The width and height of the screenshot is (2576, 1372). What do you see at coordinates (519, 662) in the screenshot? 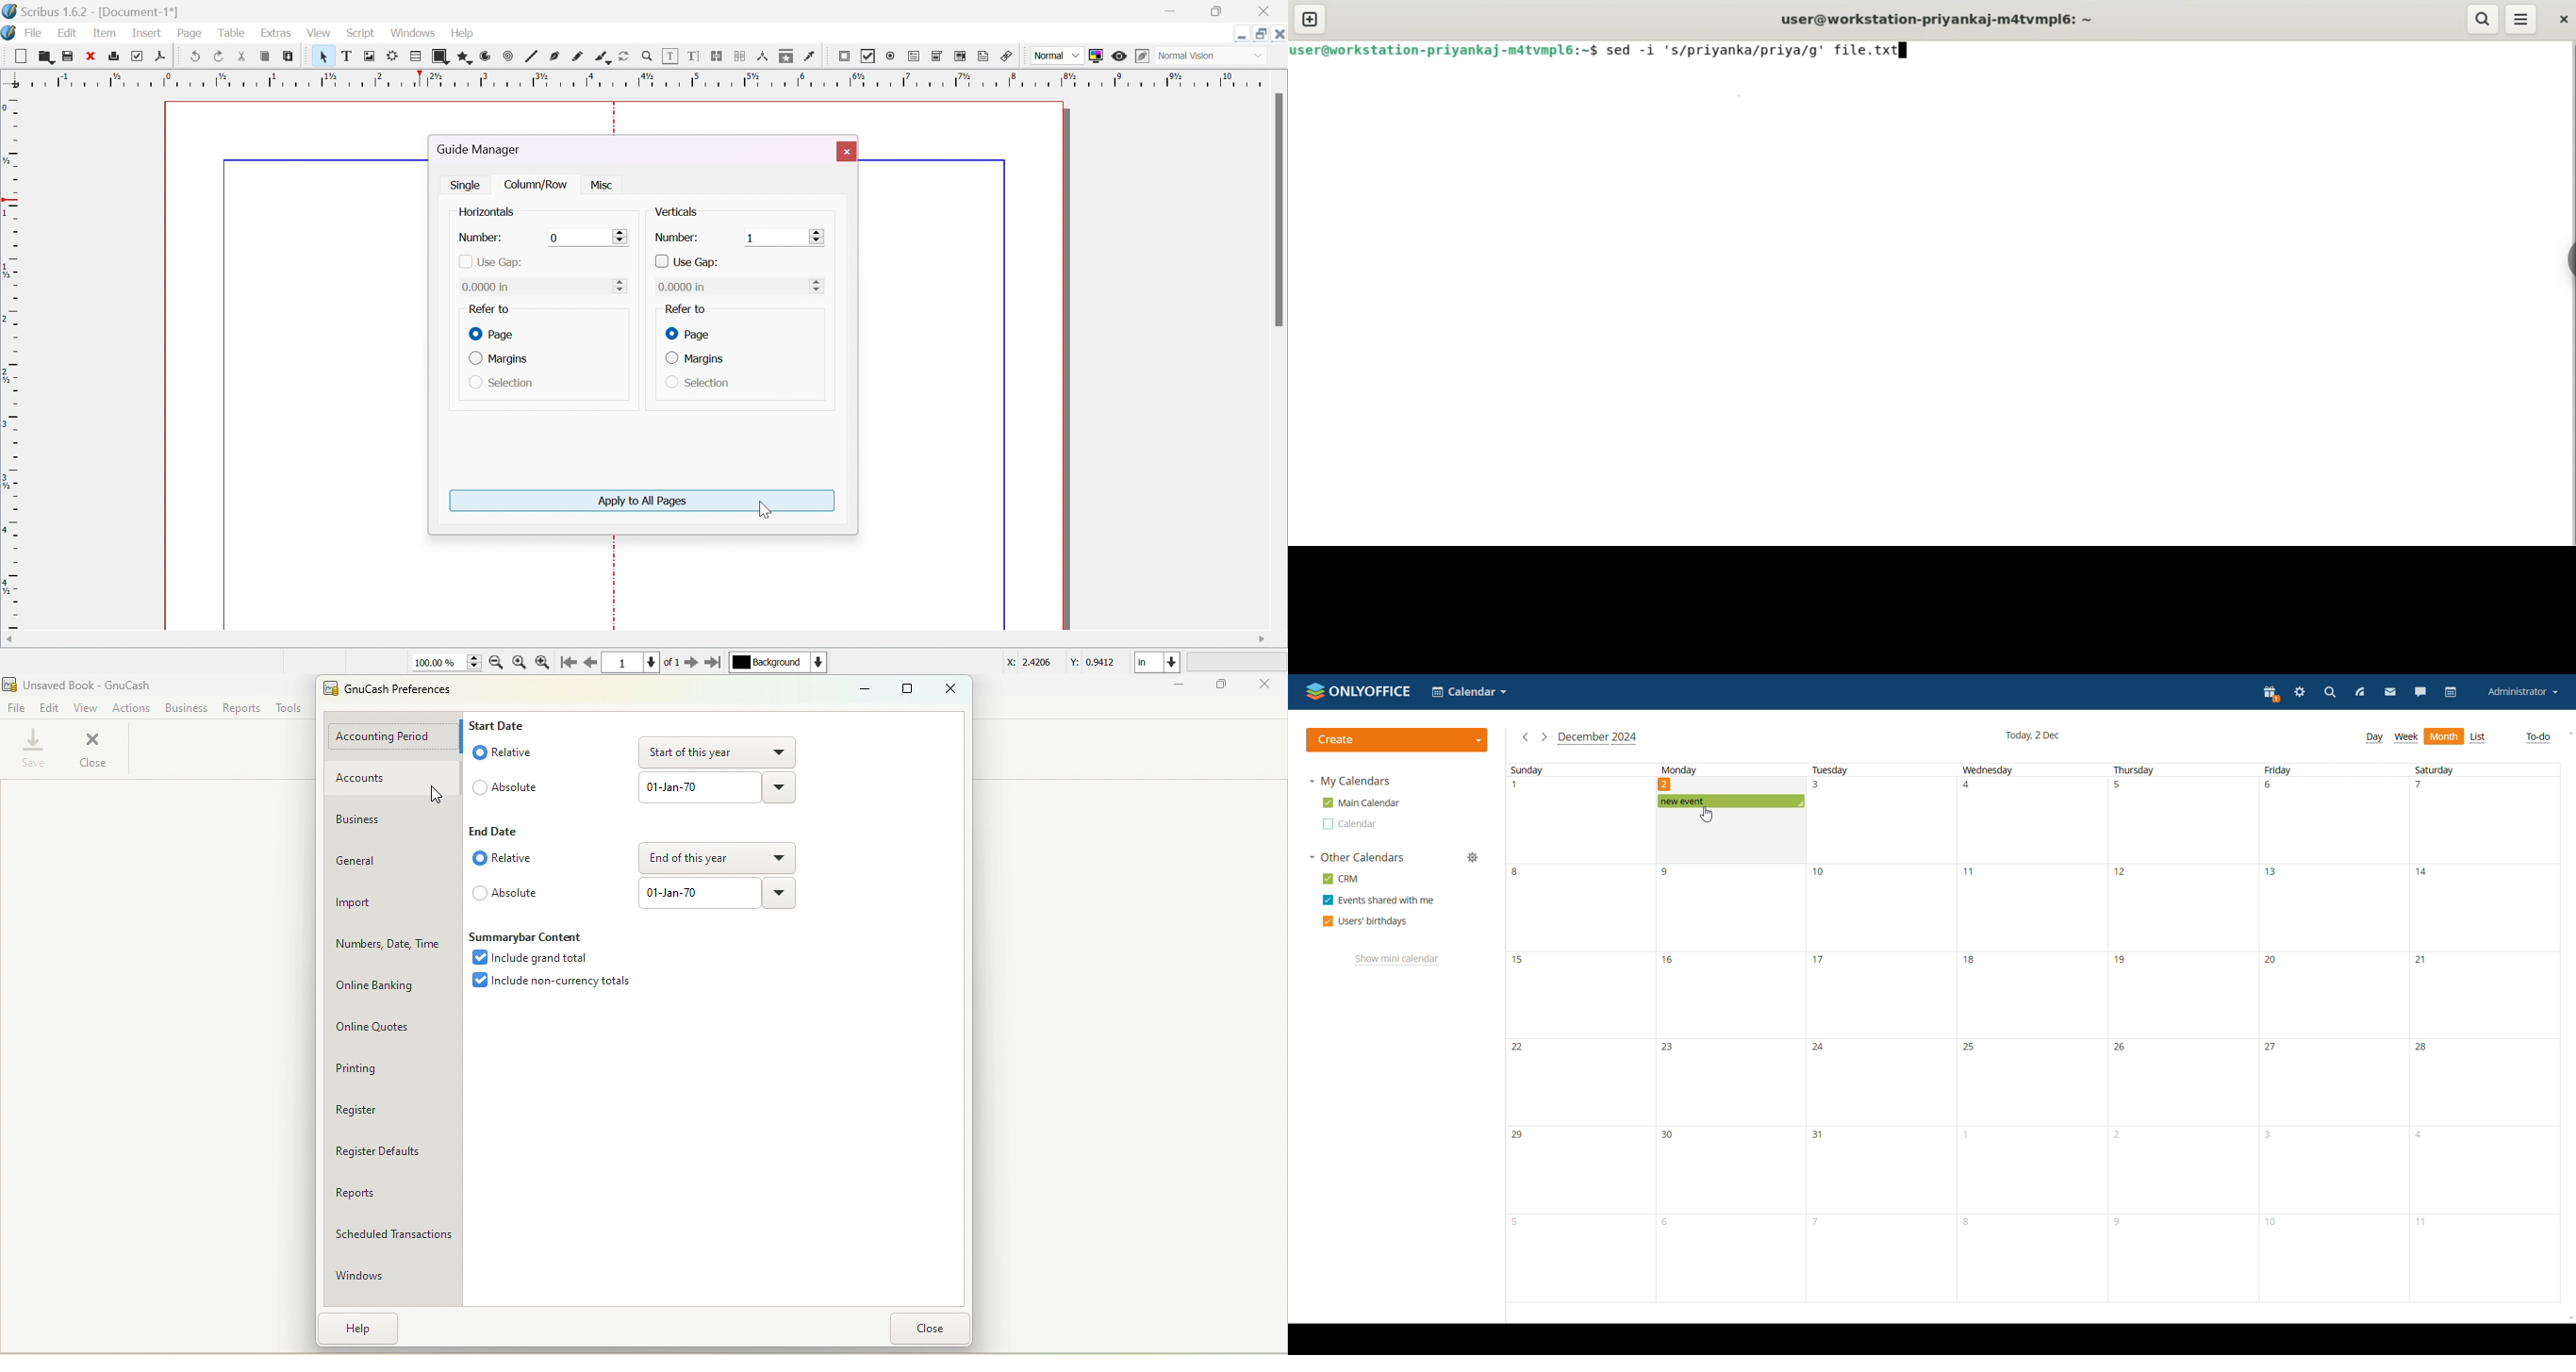
I see `zoom to 100%` at bounding box center [519, 662].